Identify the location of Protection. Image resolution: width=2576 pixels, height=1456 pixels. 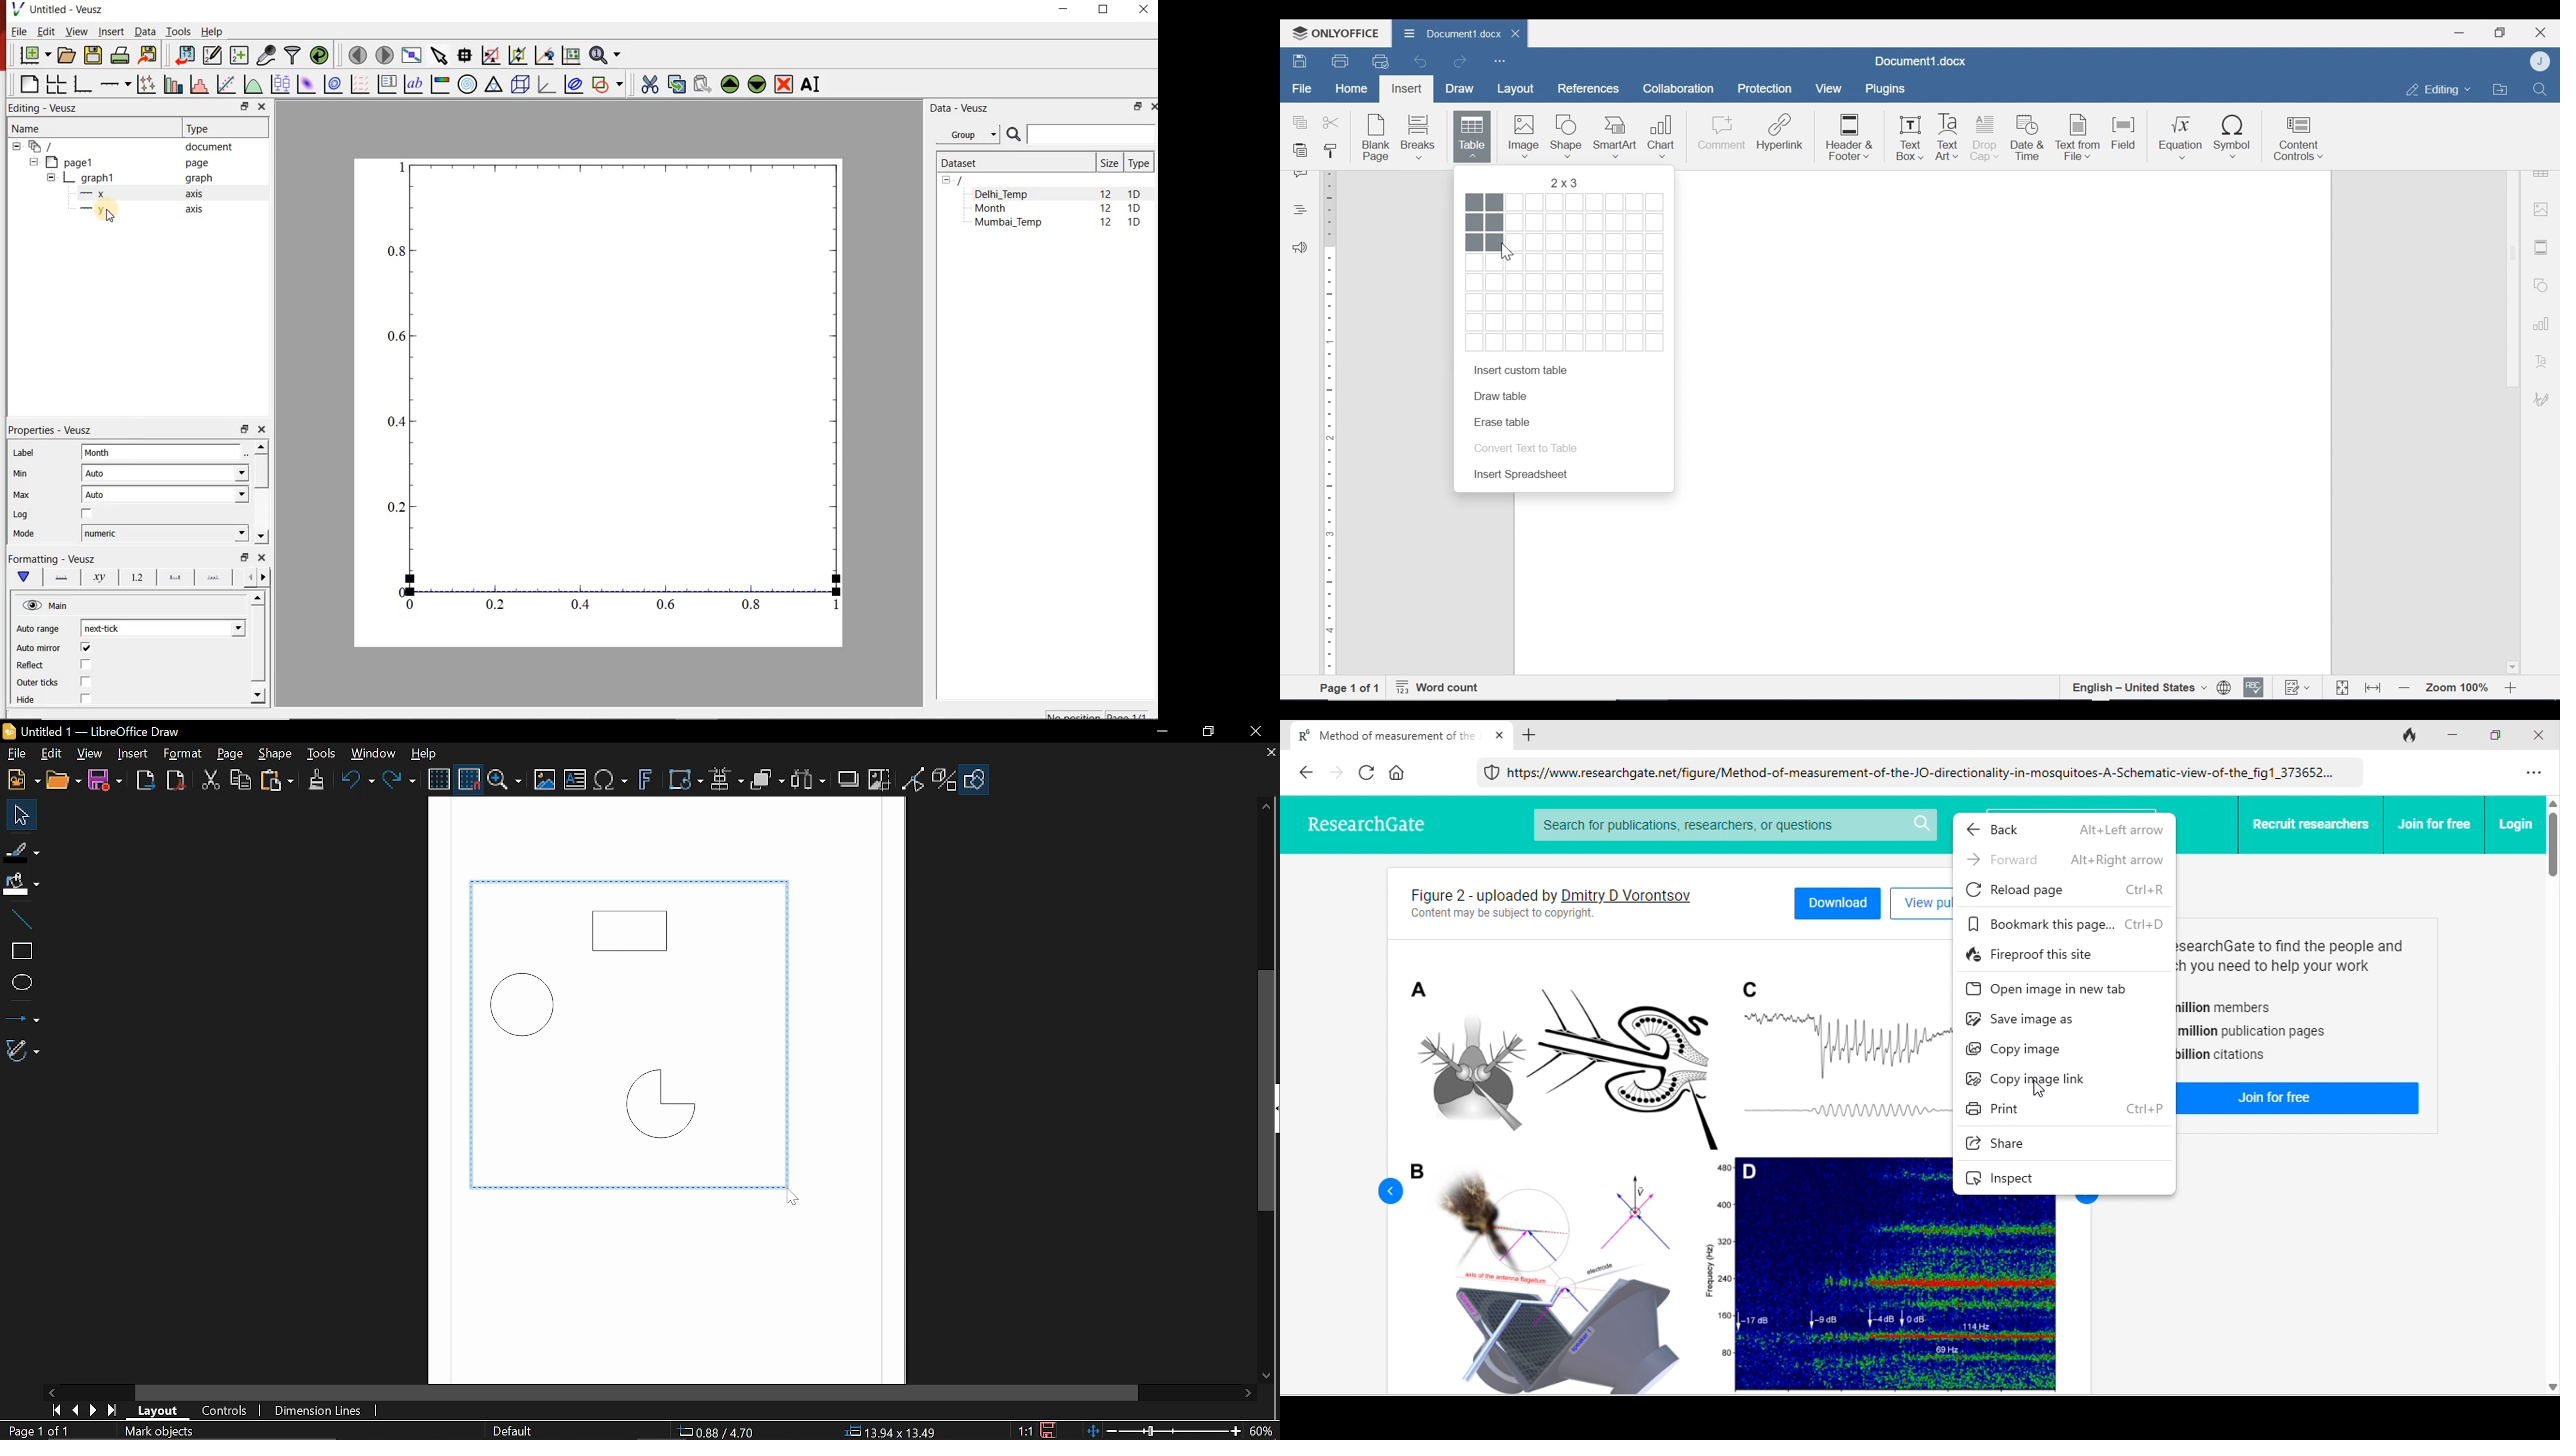
(1765, 89).